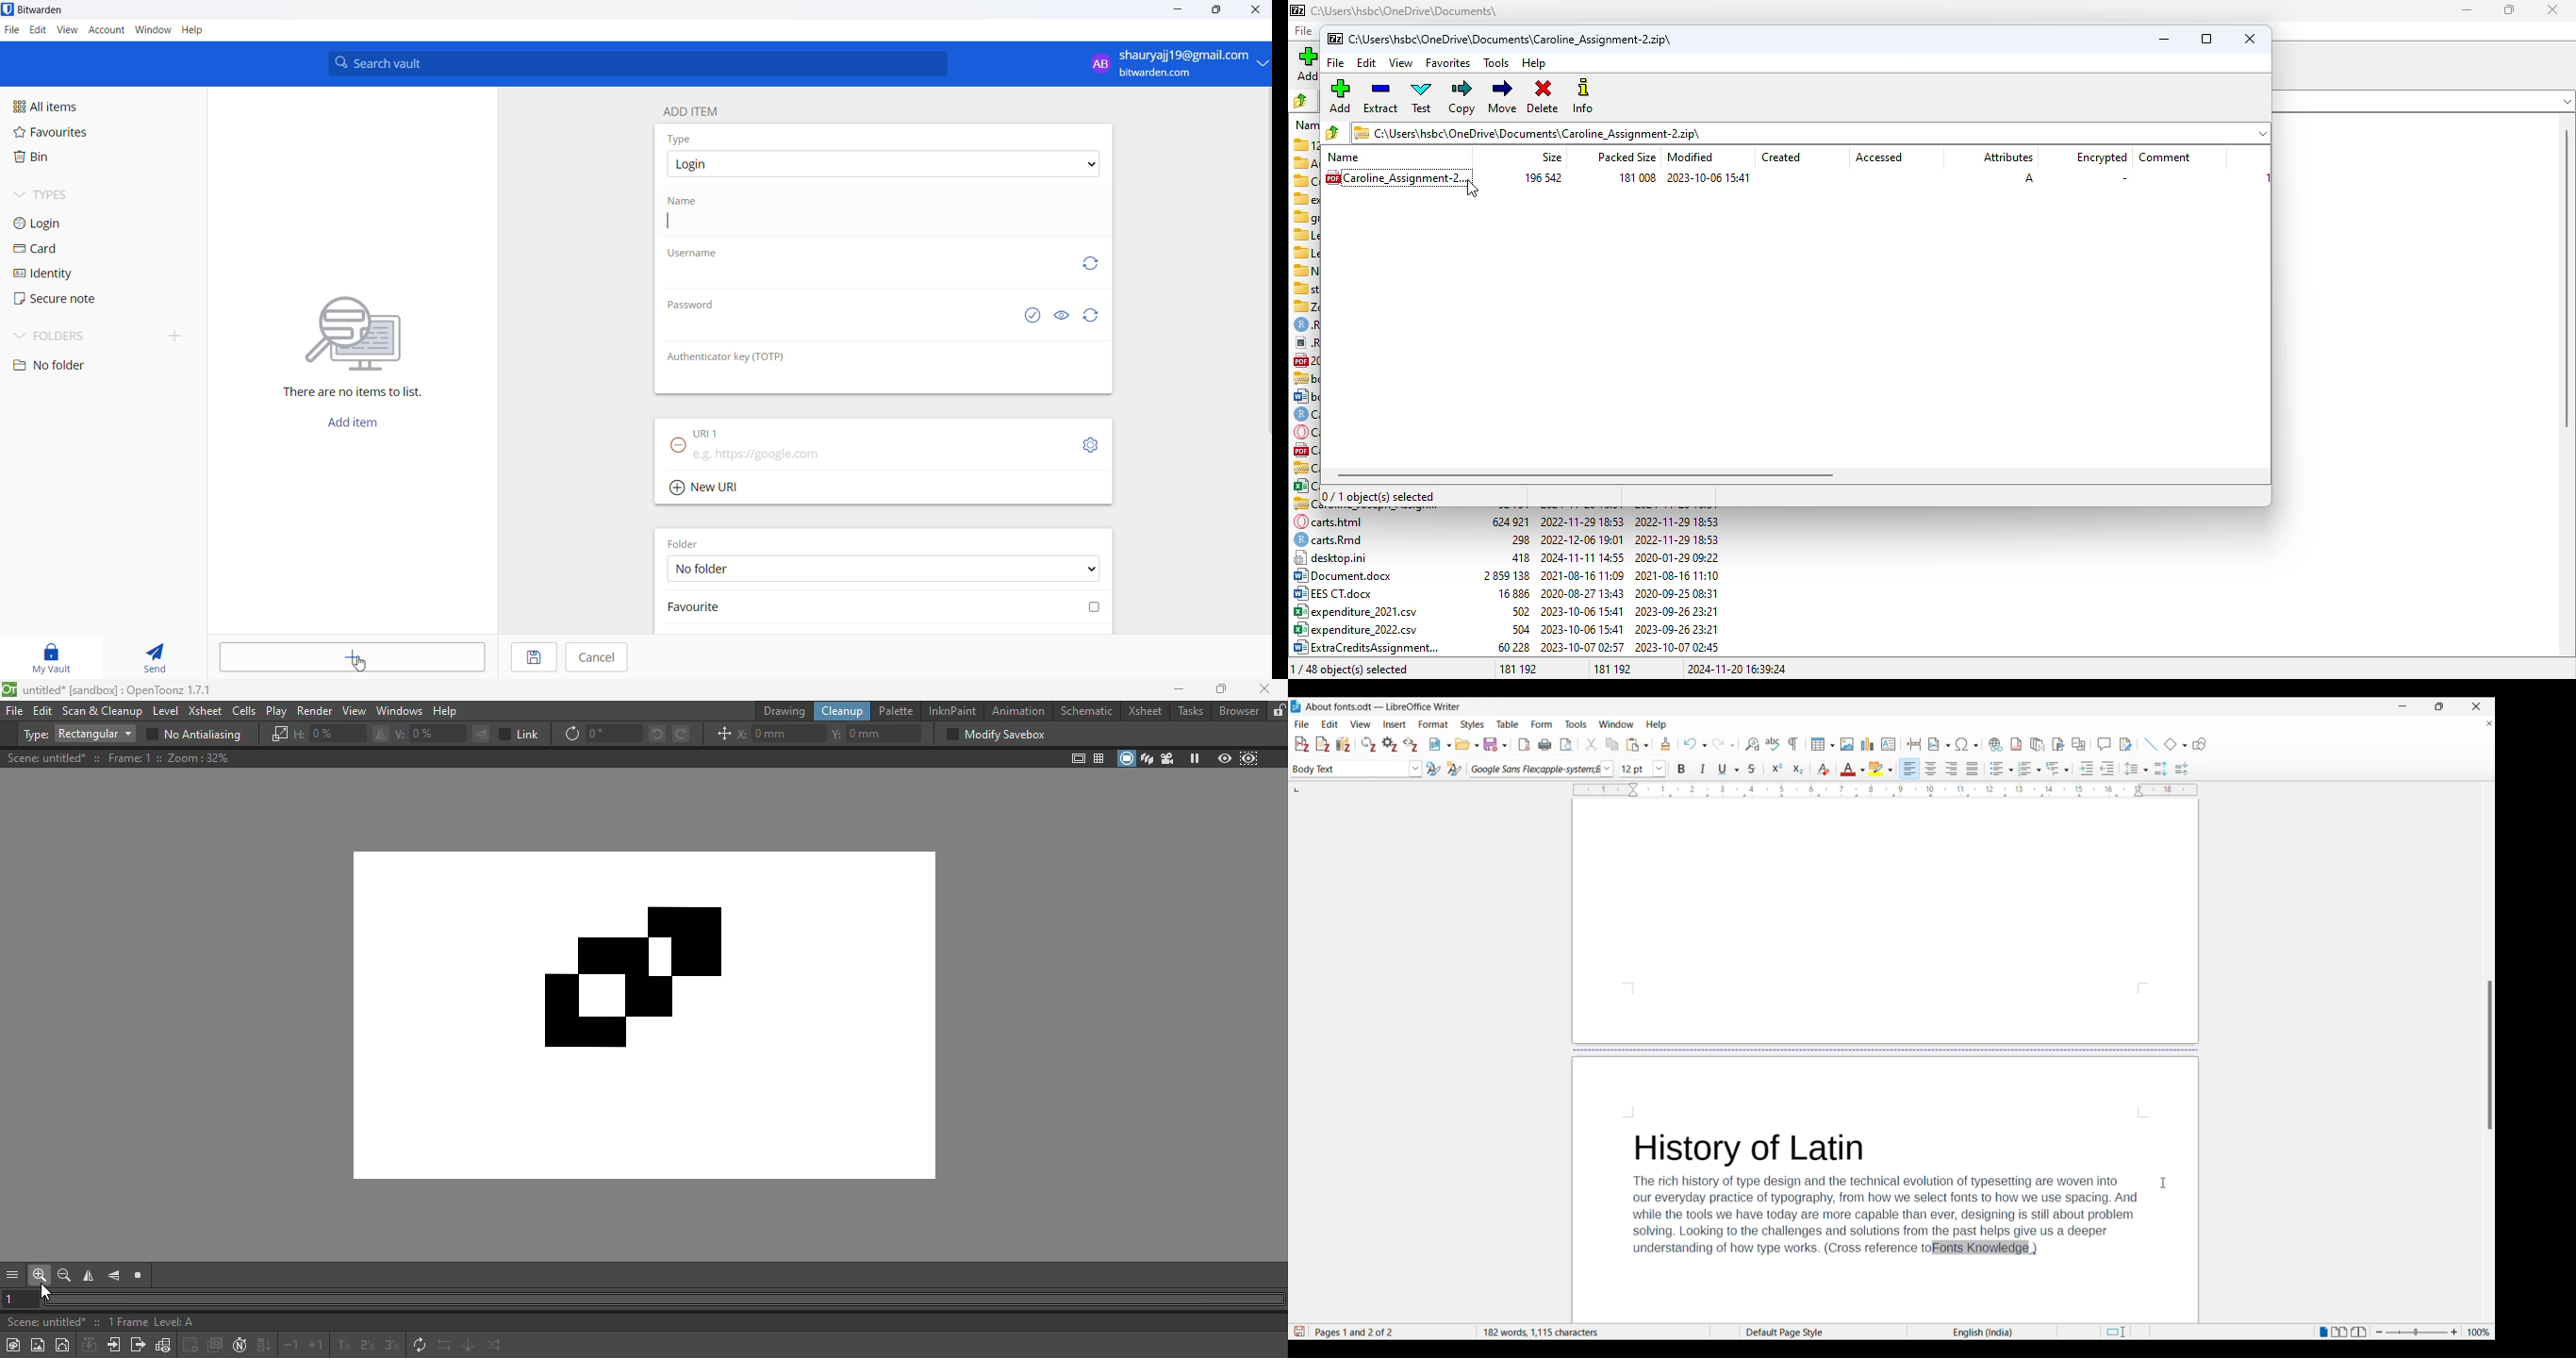 Image resolution: width=2576 pixels, height=1372 pixels. I want to click on maximize, so click(1218, 11).